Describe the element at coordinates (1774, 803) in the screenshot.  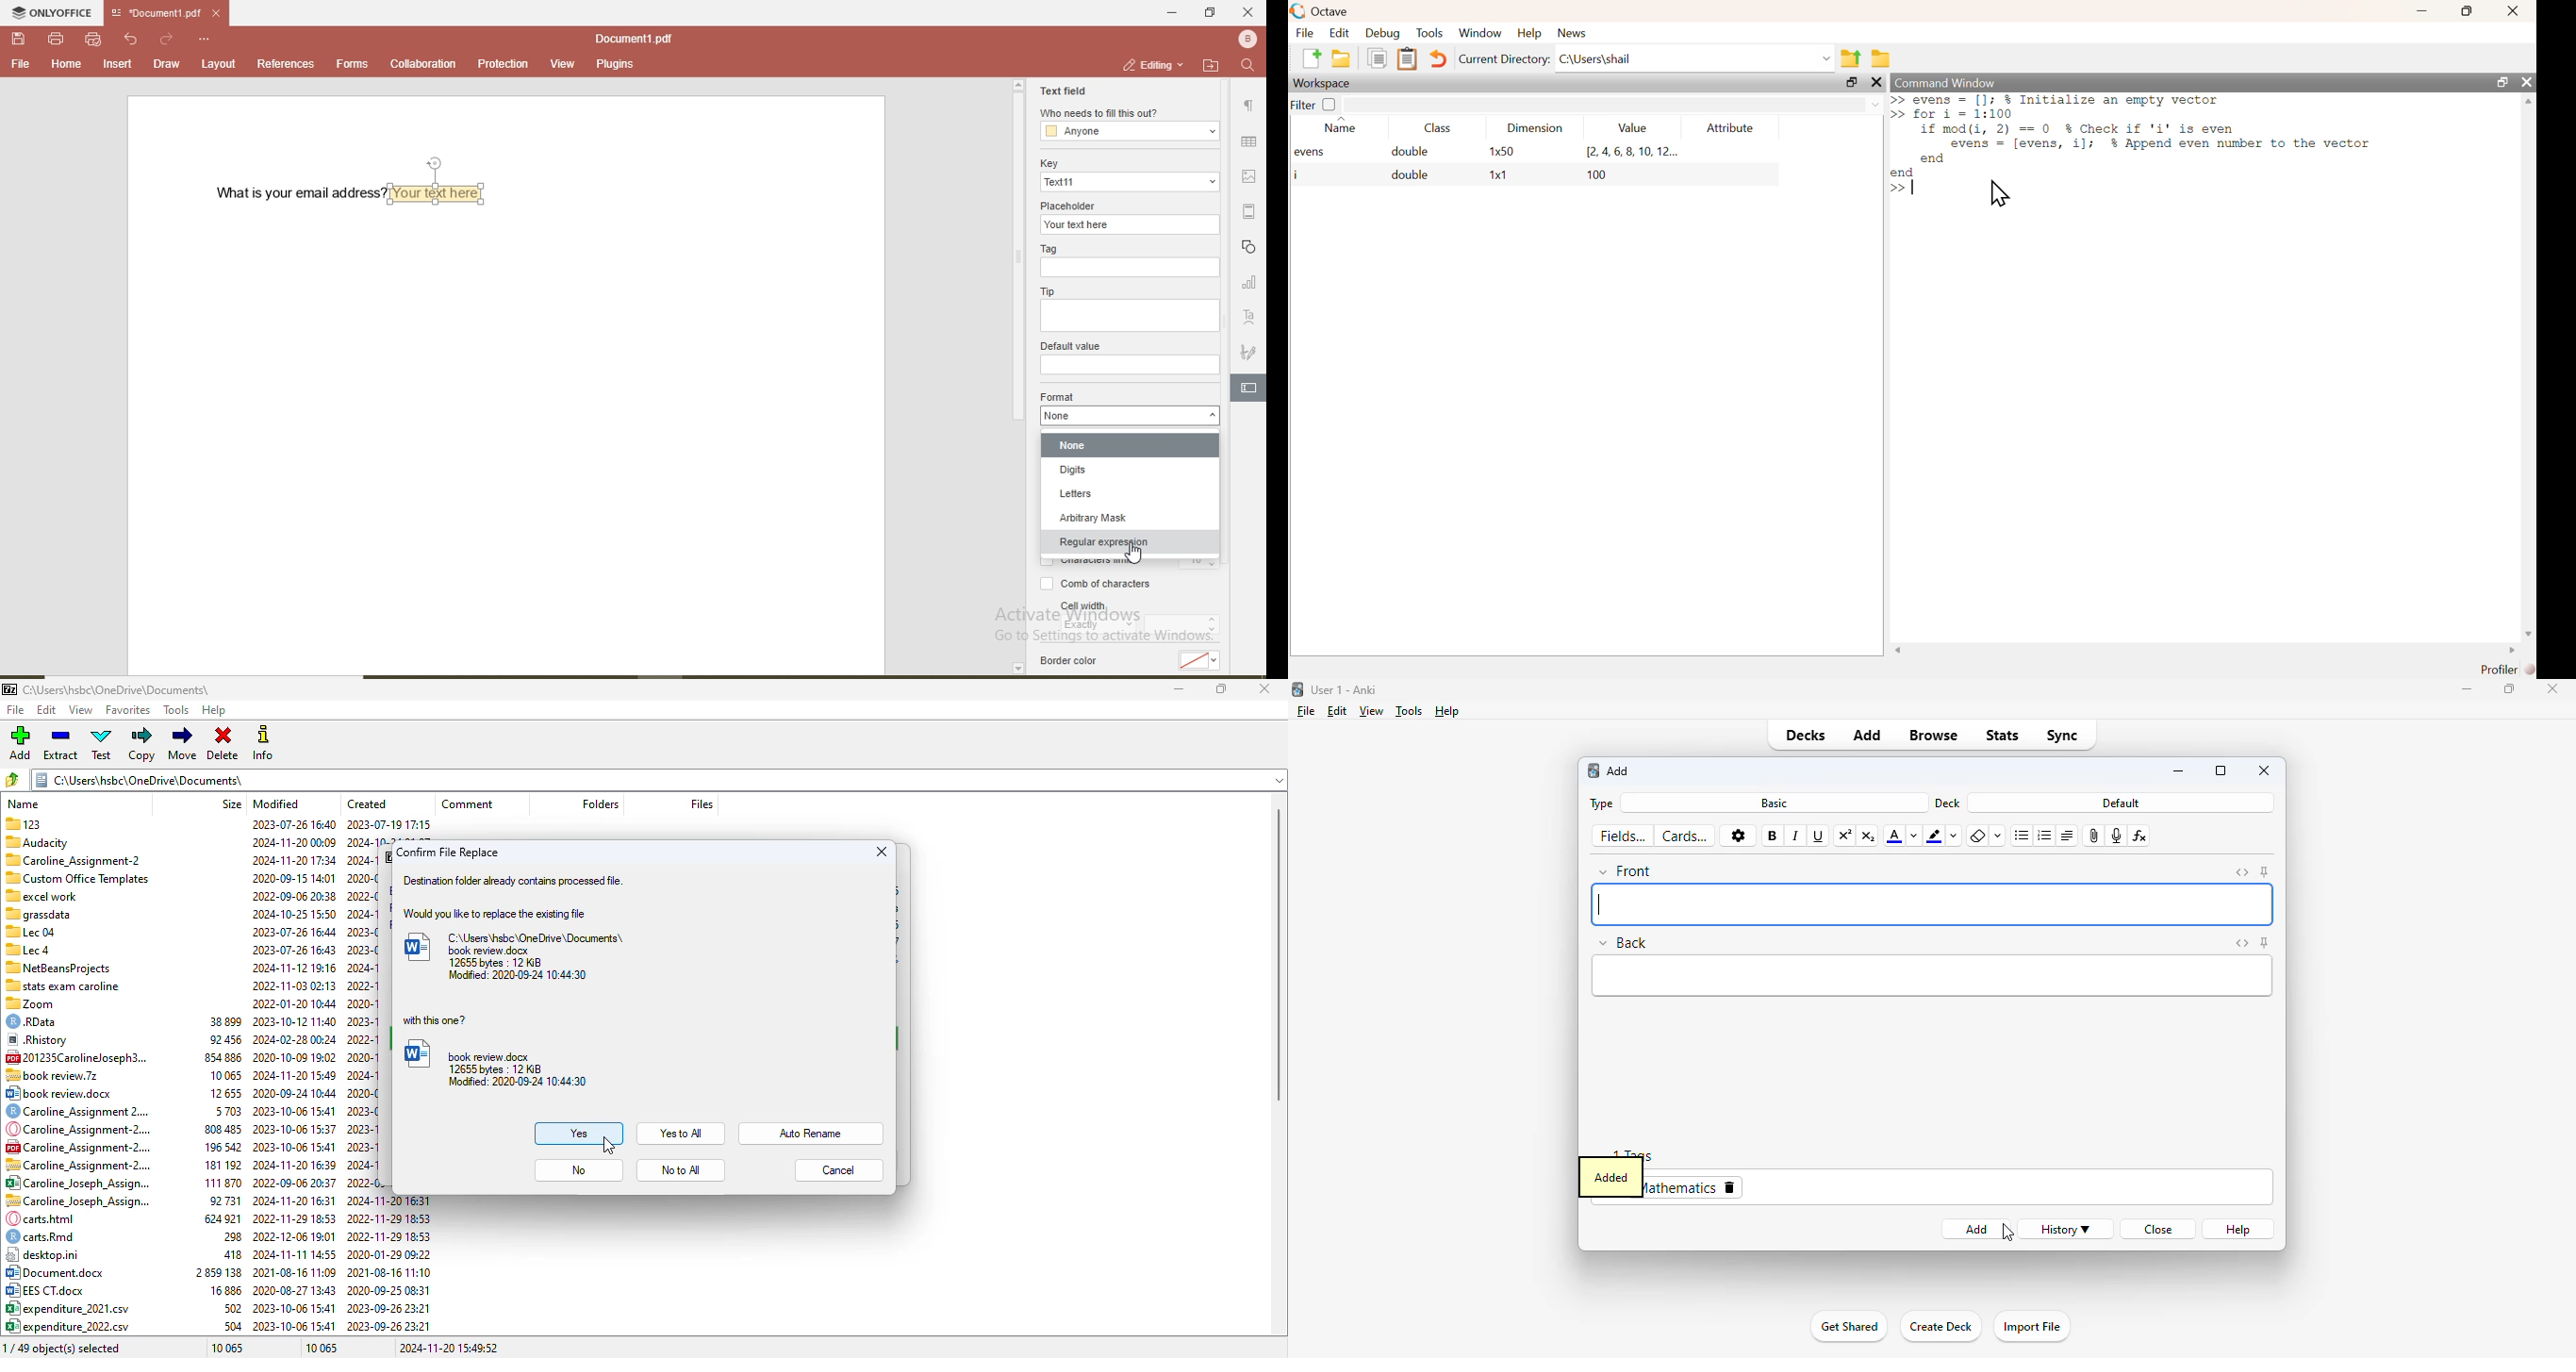
I see `basic` at that location.